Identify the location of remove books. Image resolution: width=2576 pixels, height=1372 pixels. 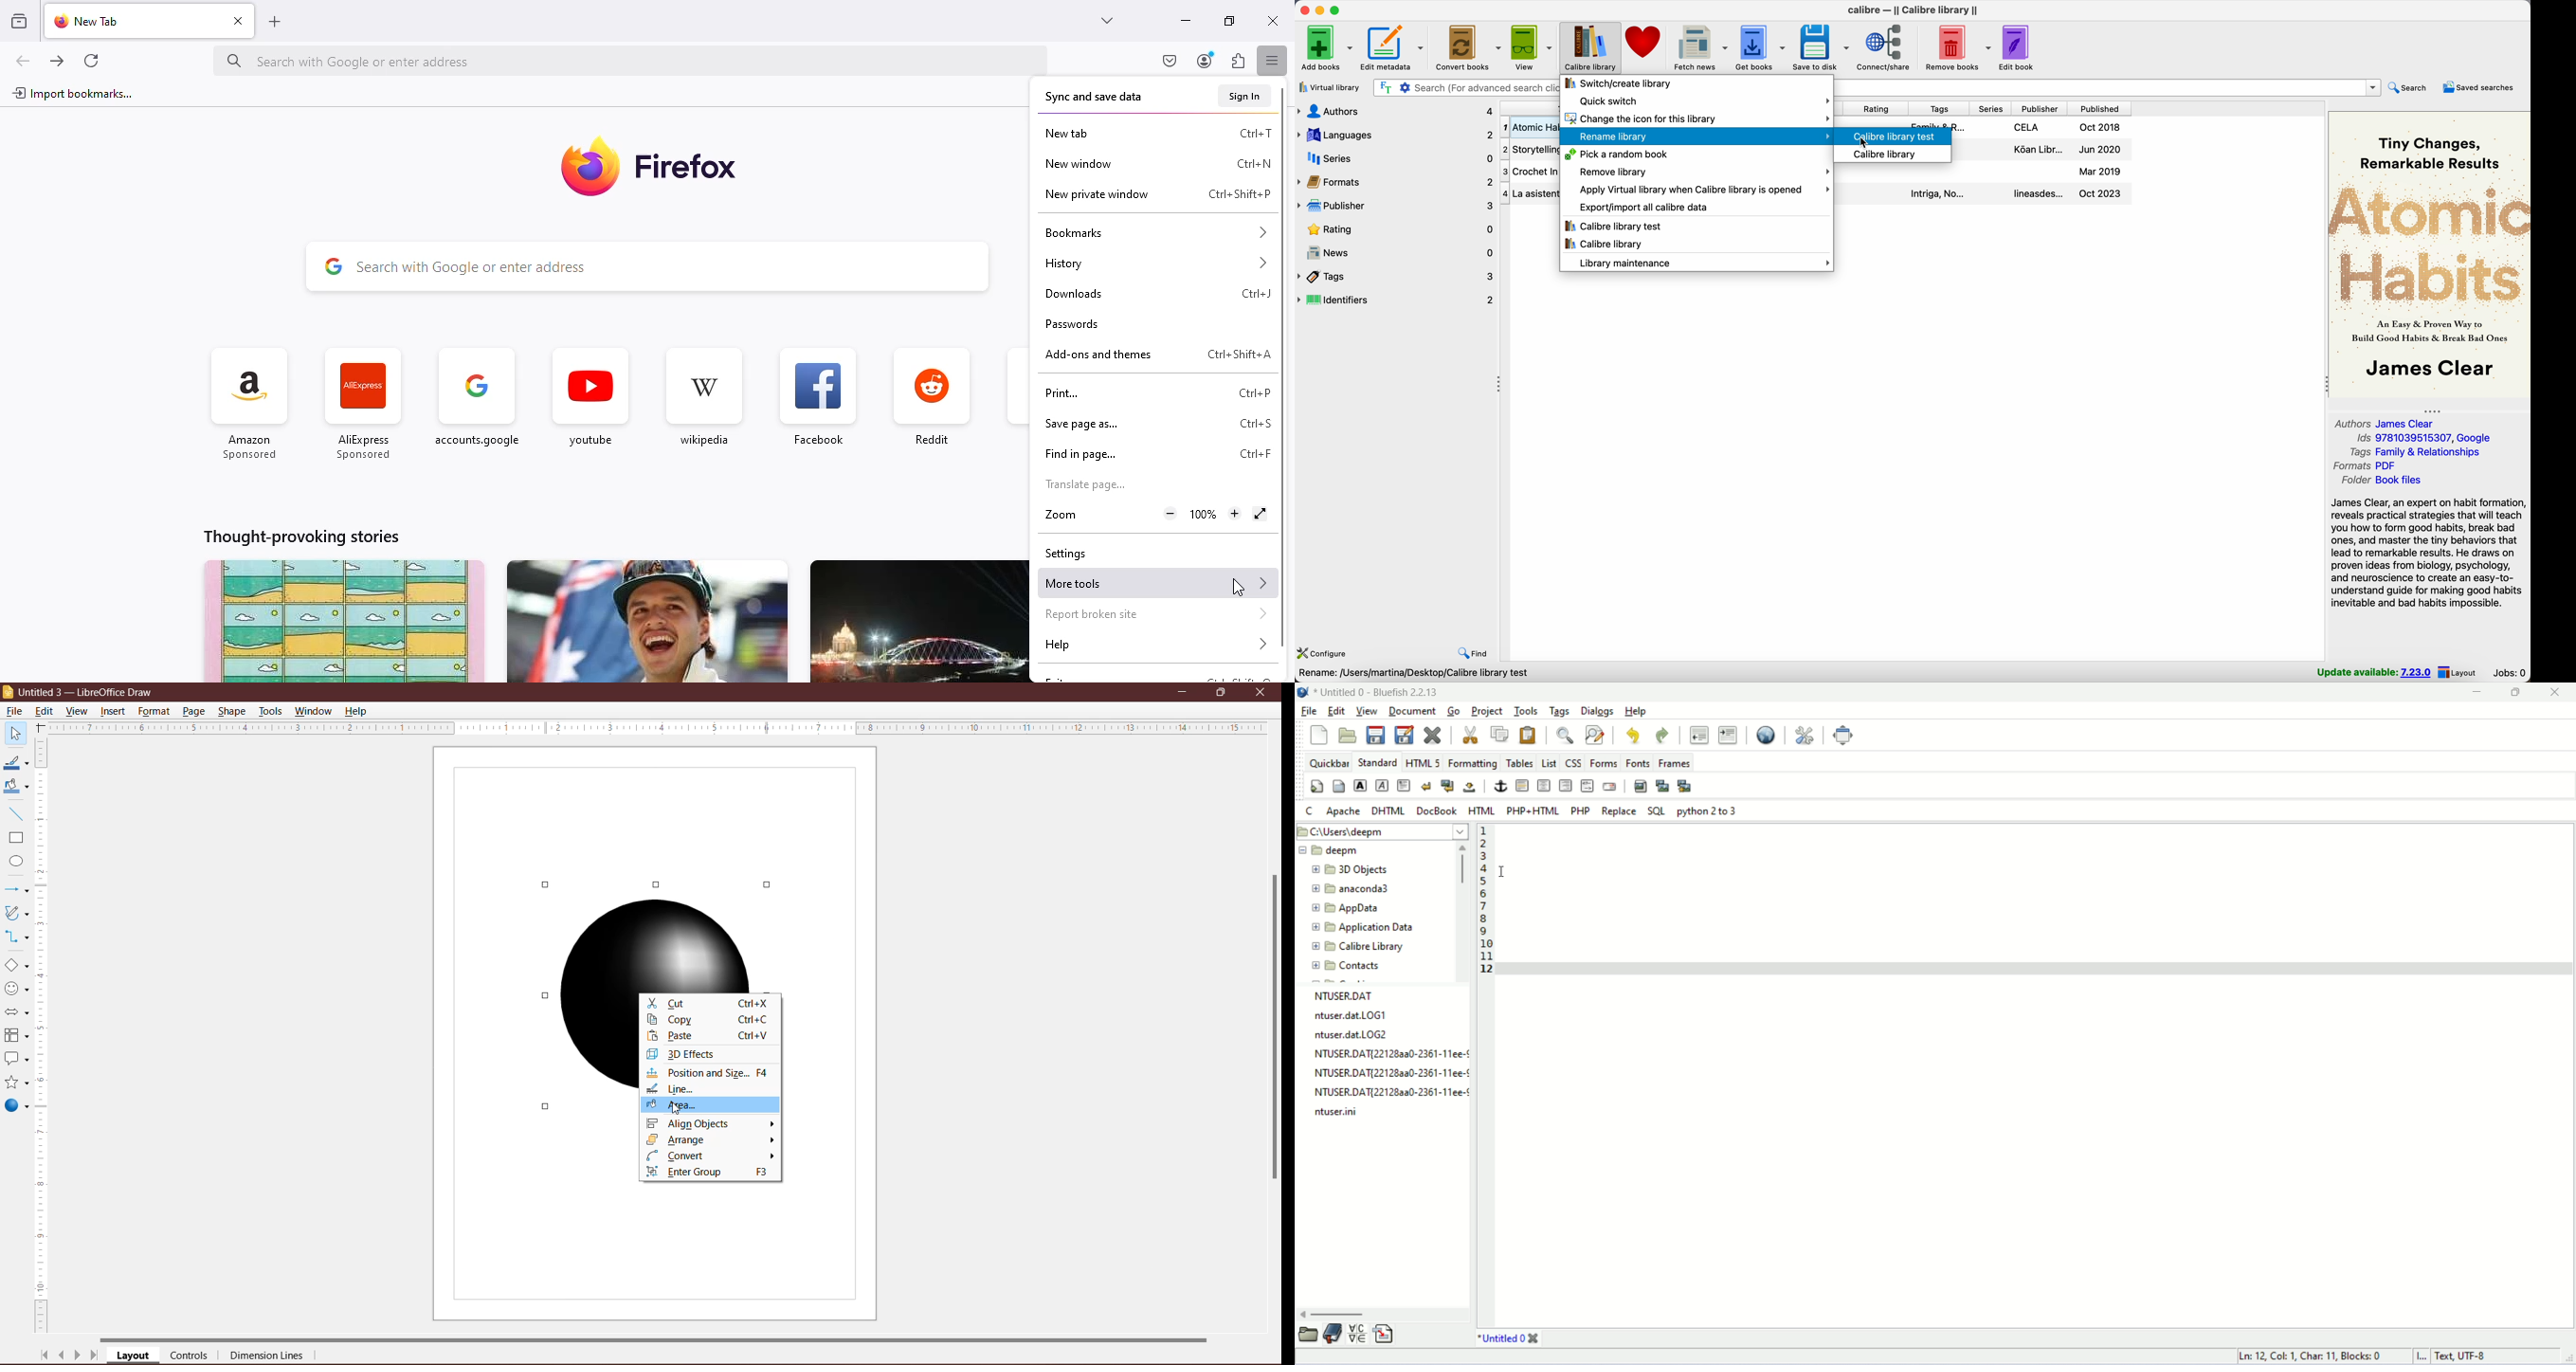
(1959, 48).